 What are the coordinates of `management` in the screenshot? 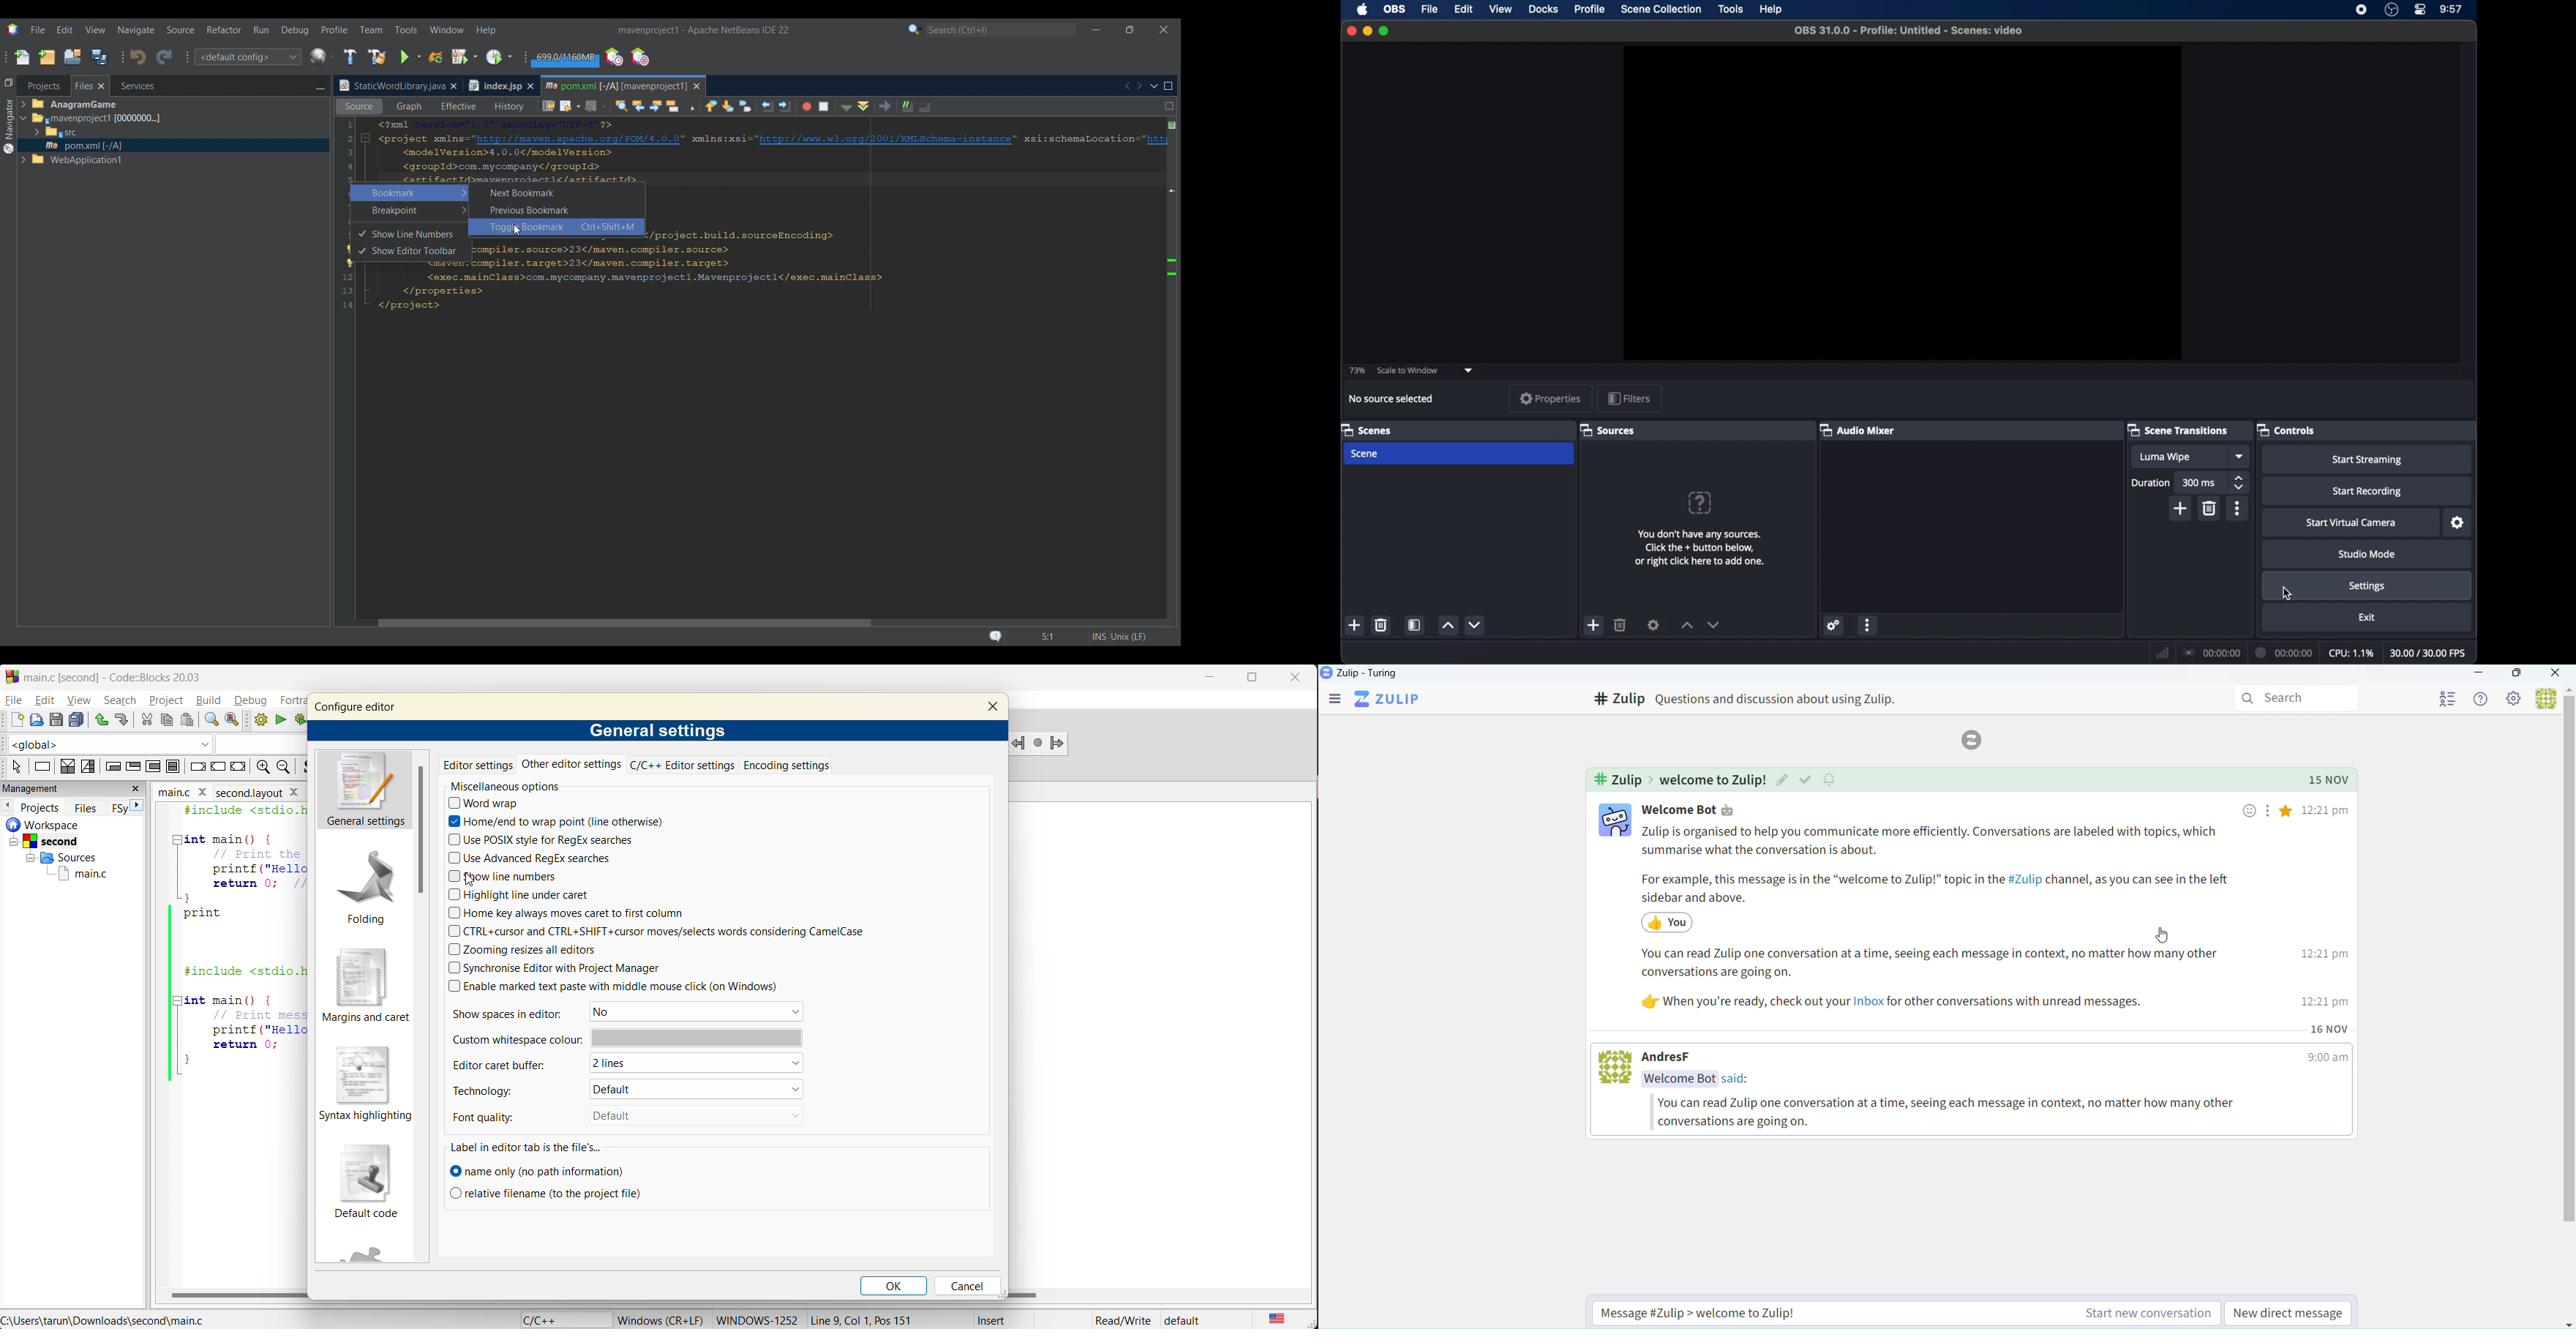 It's located at (61, 788).